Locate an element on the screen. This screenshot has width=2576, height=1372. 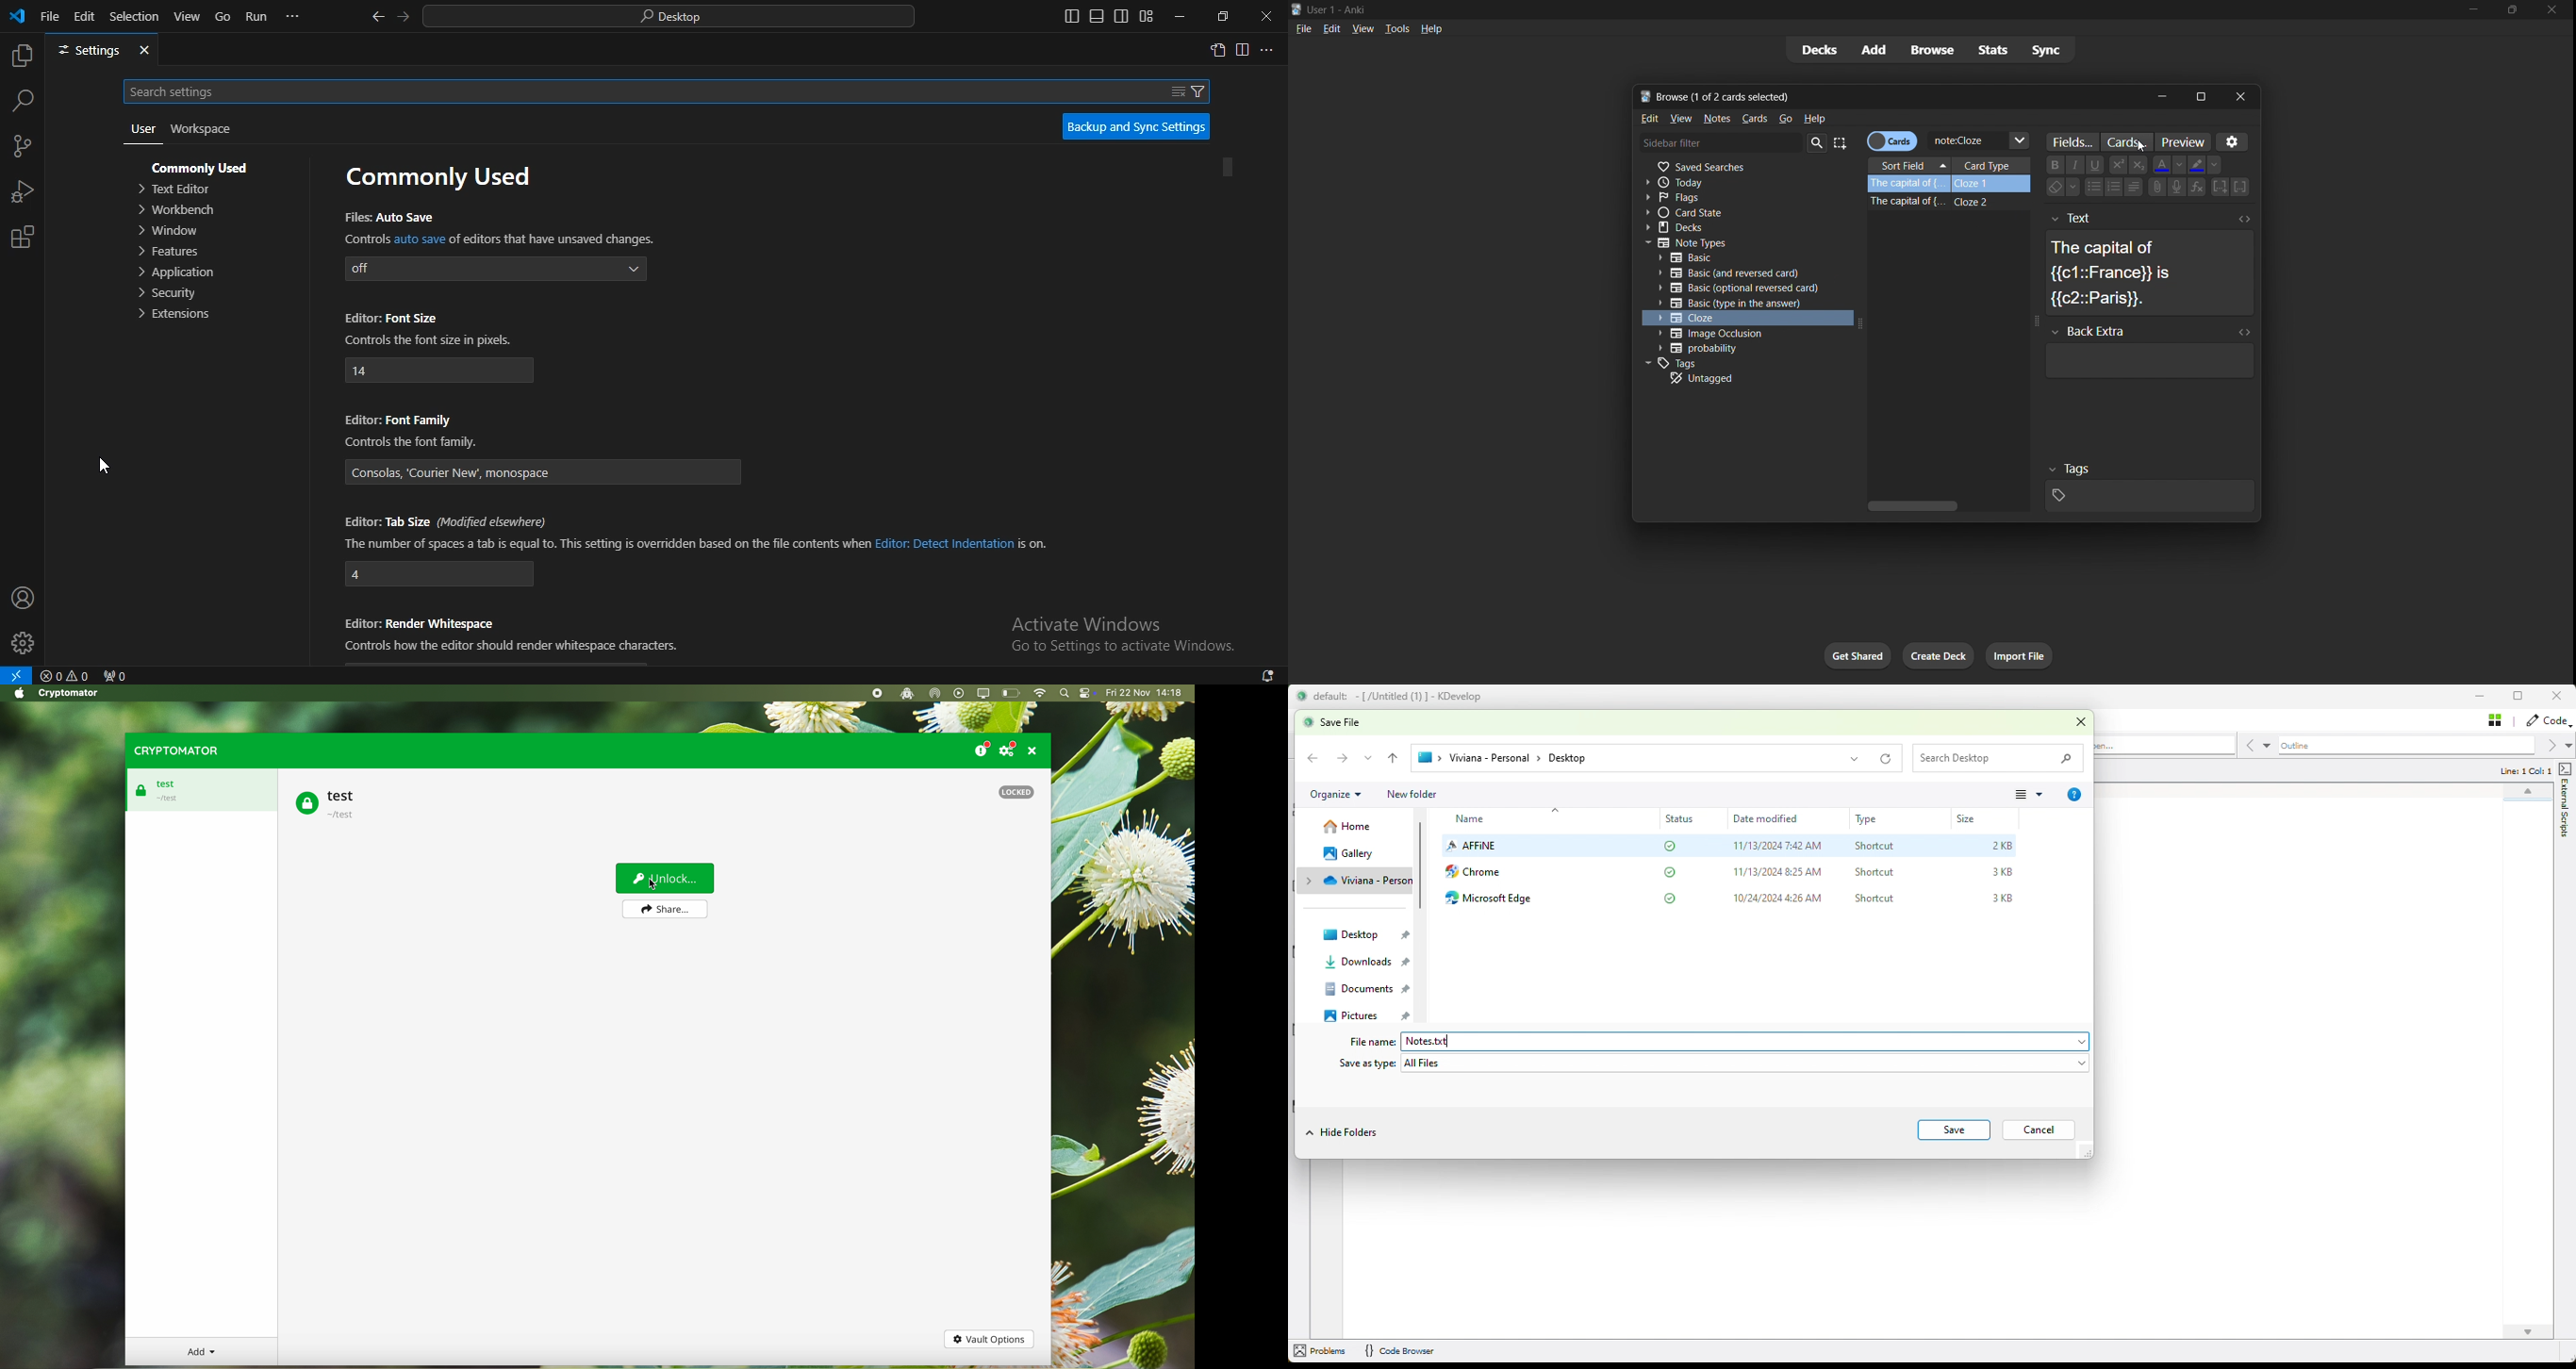
search cards is located at coordinates (1980, 141).